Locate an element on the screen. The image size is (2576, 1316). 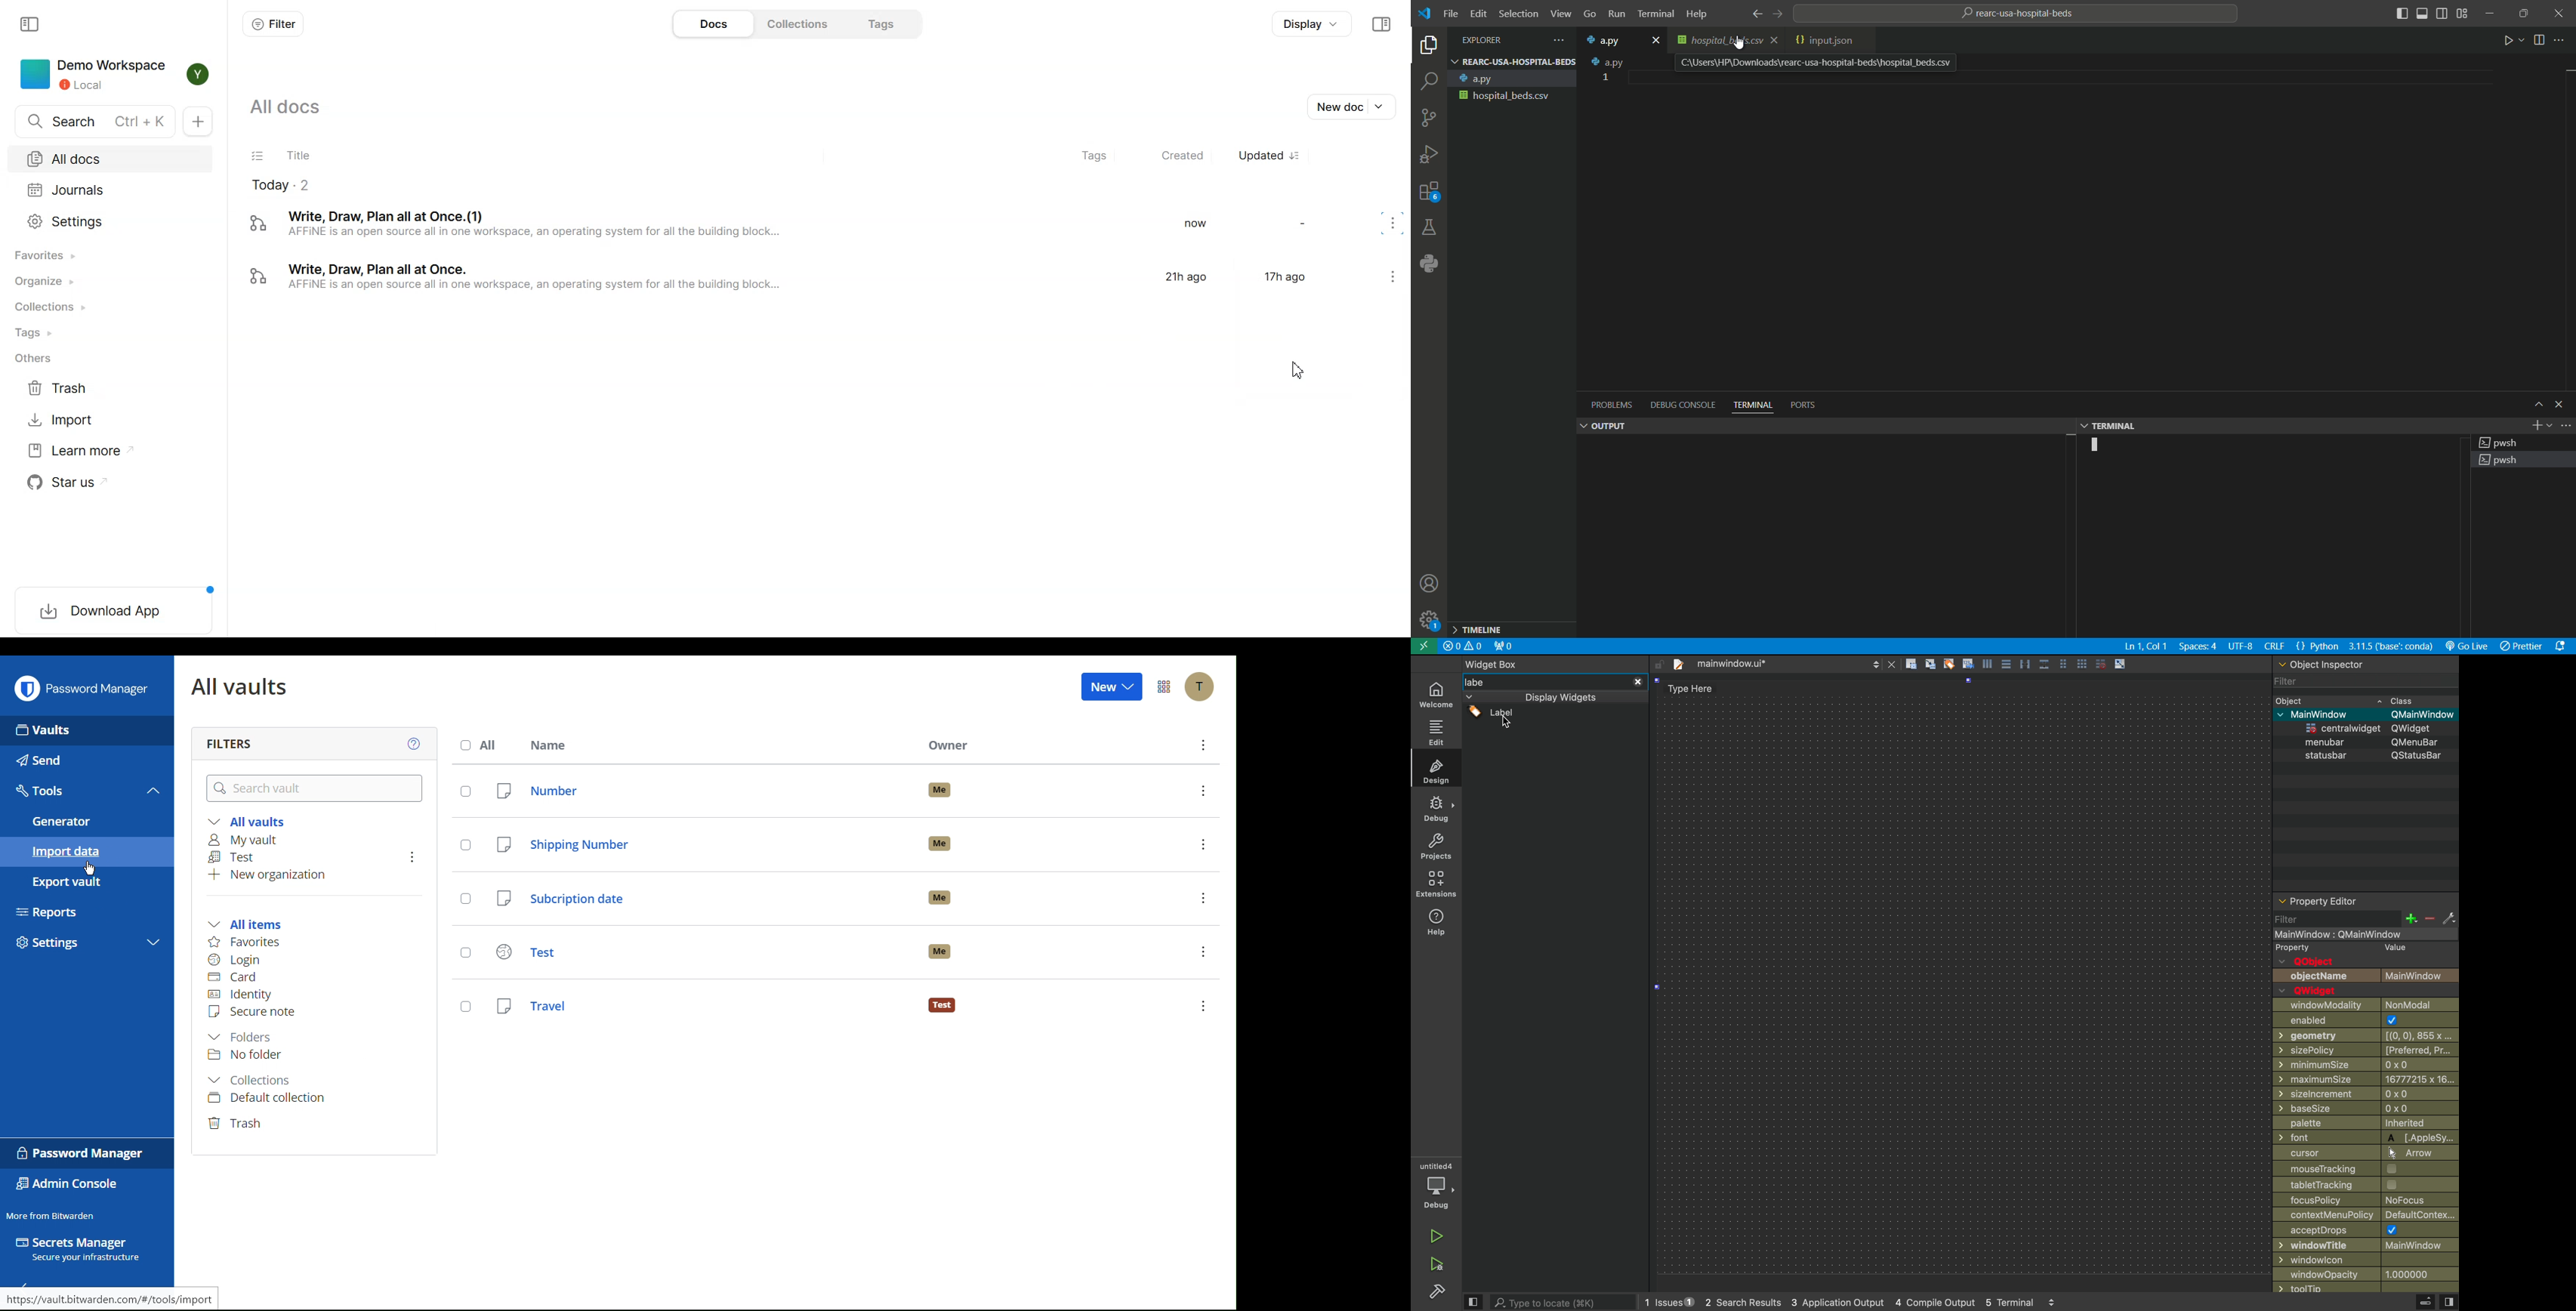
Demo Workspace is located at coordinates (95, 74).